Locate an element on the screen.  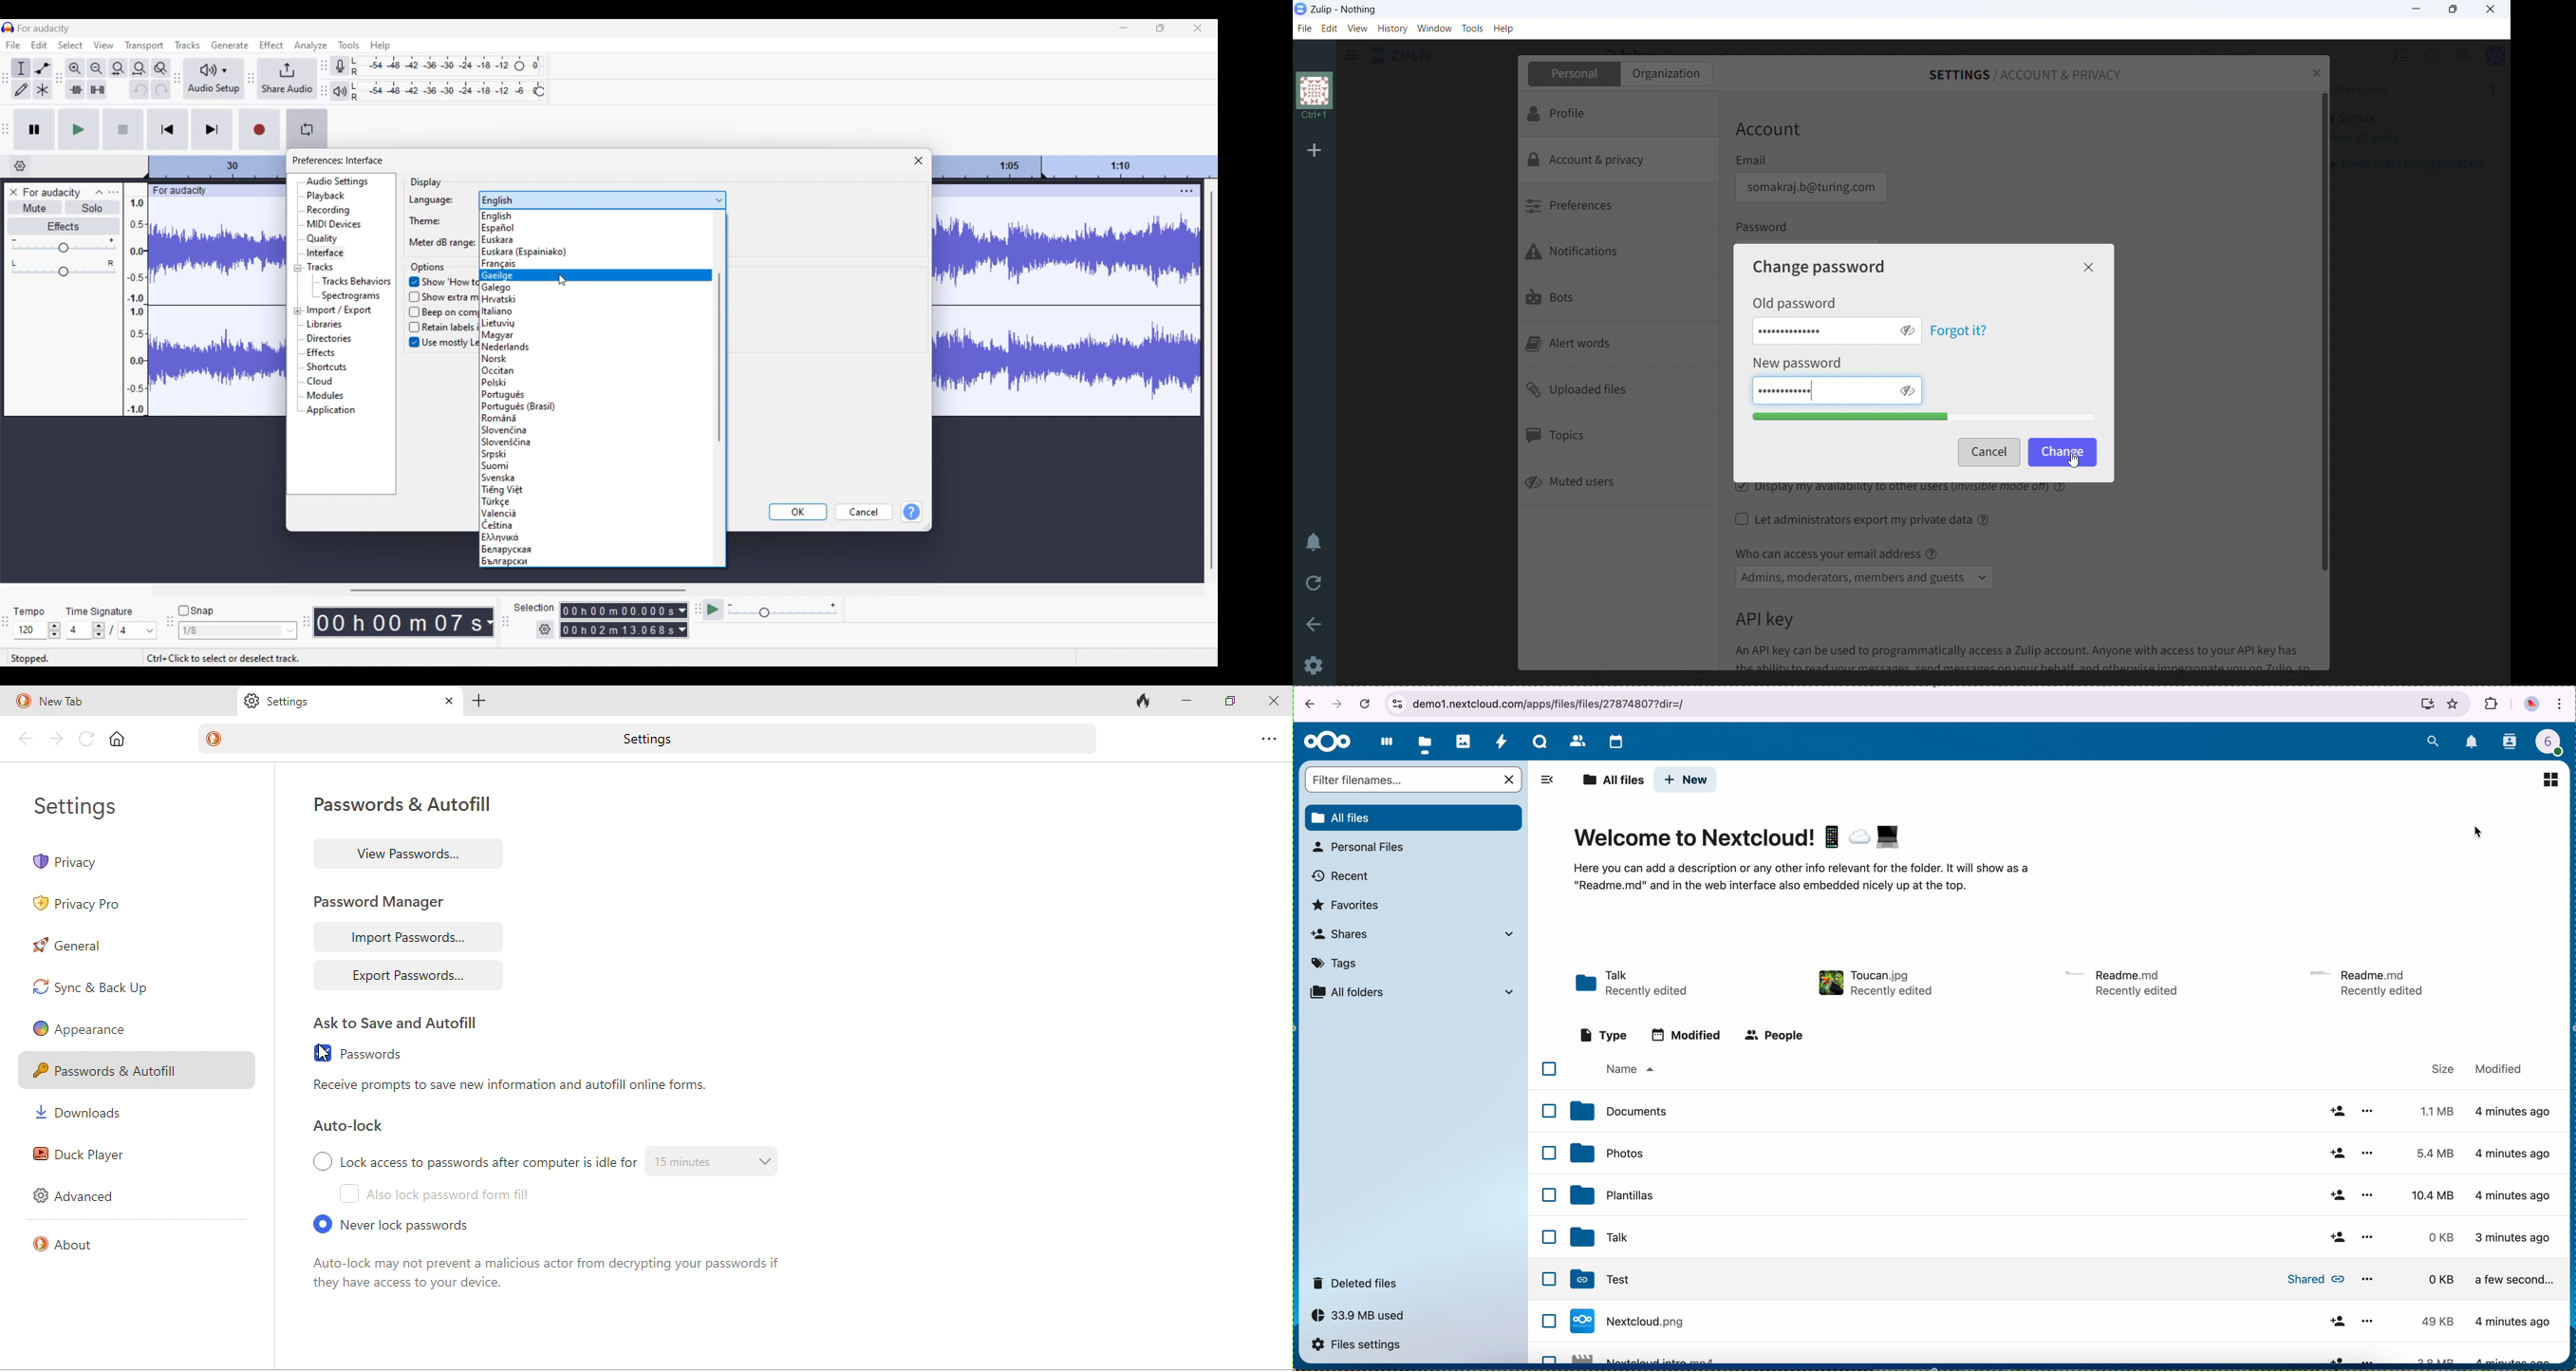
select access to email address is located at coordinates (1865, 578).